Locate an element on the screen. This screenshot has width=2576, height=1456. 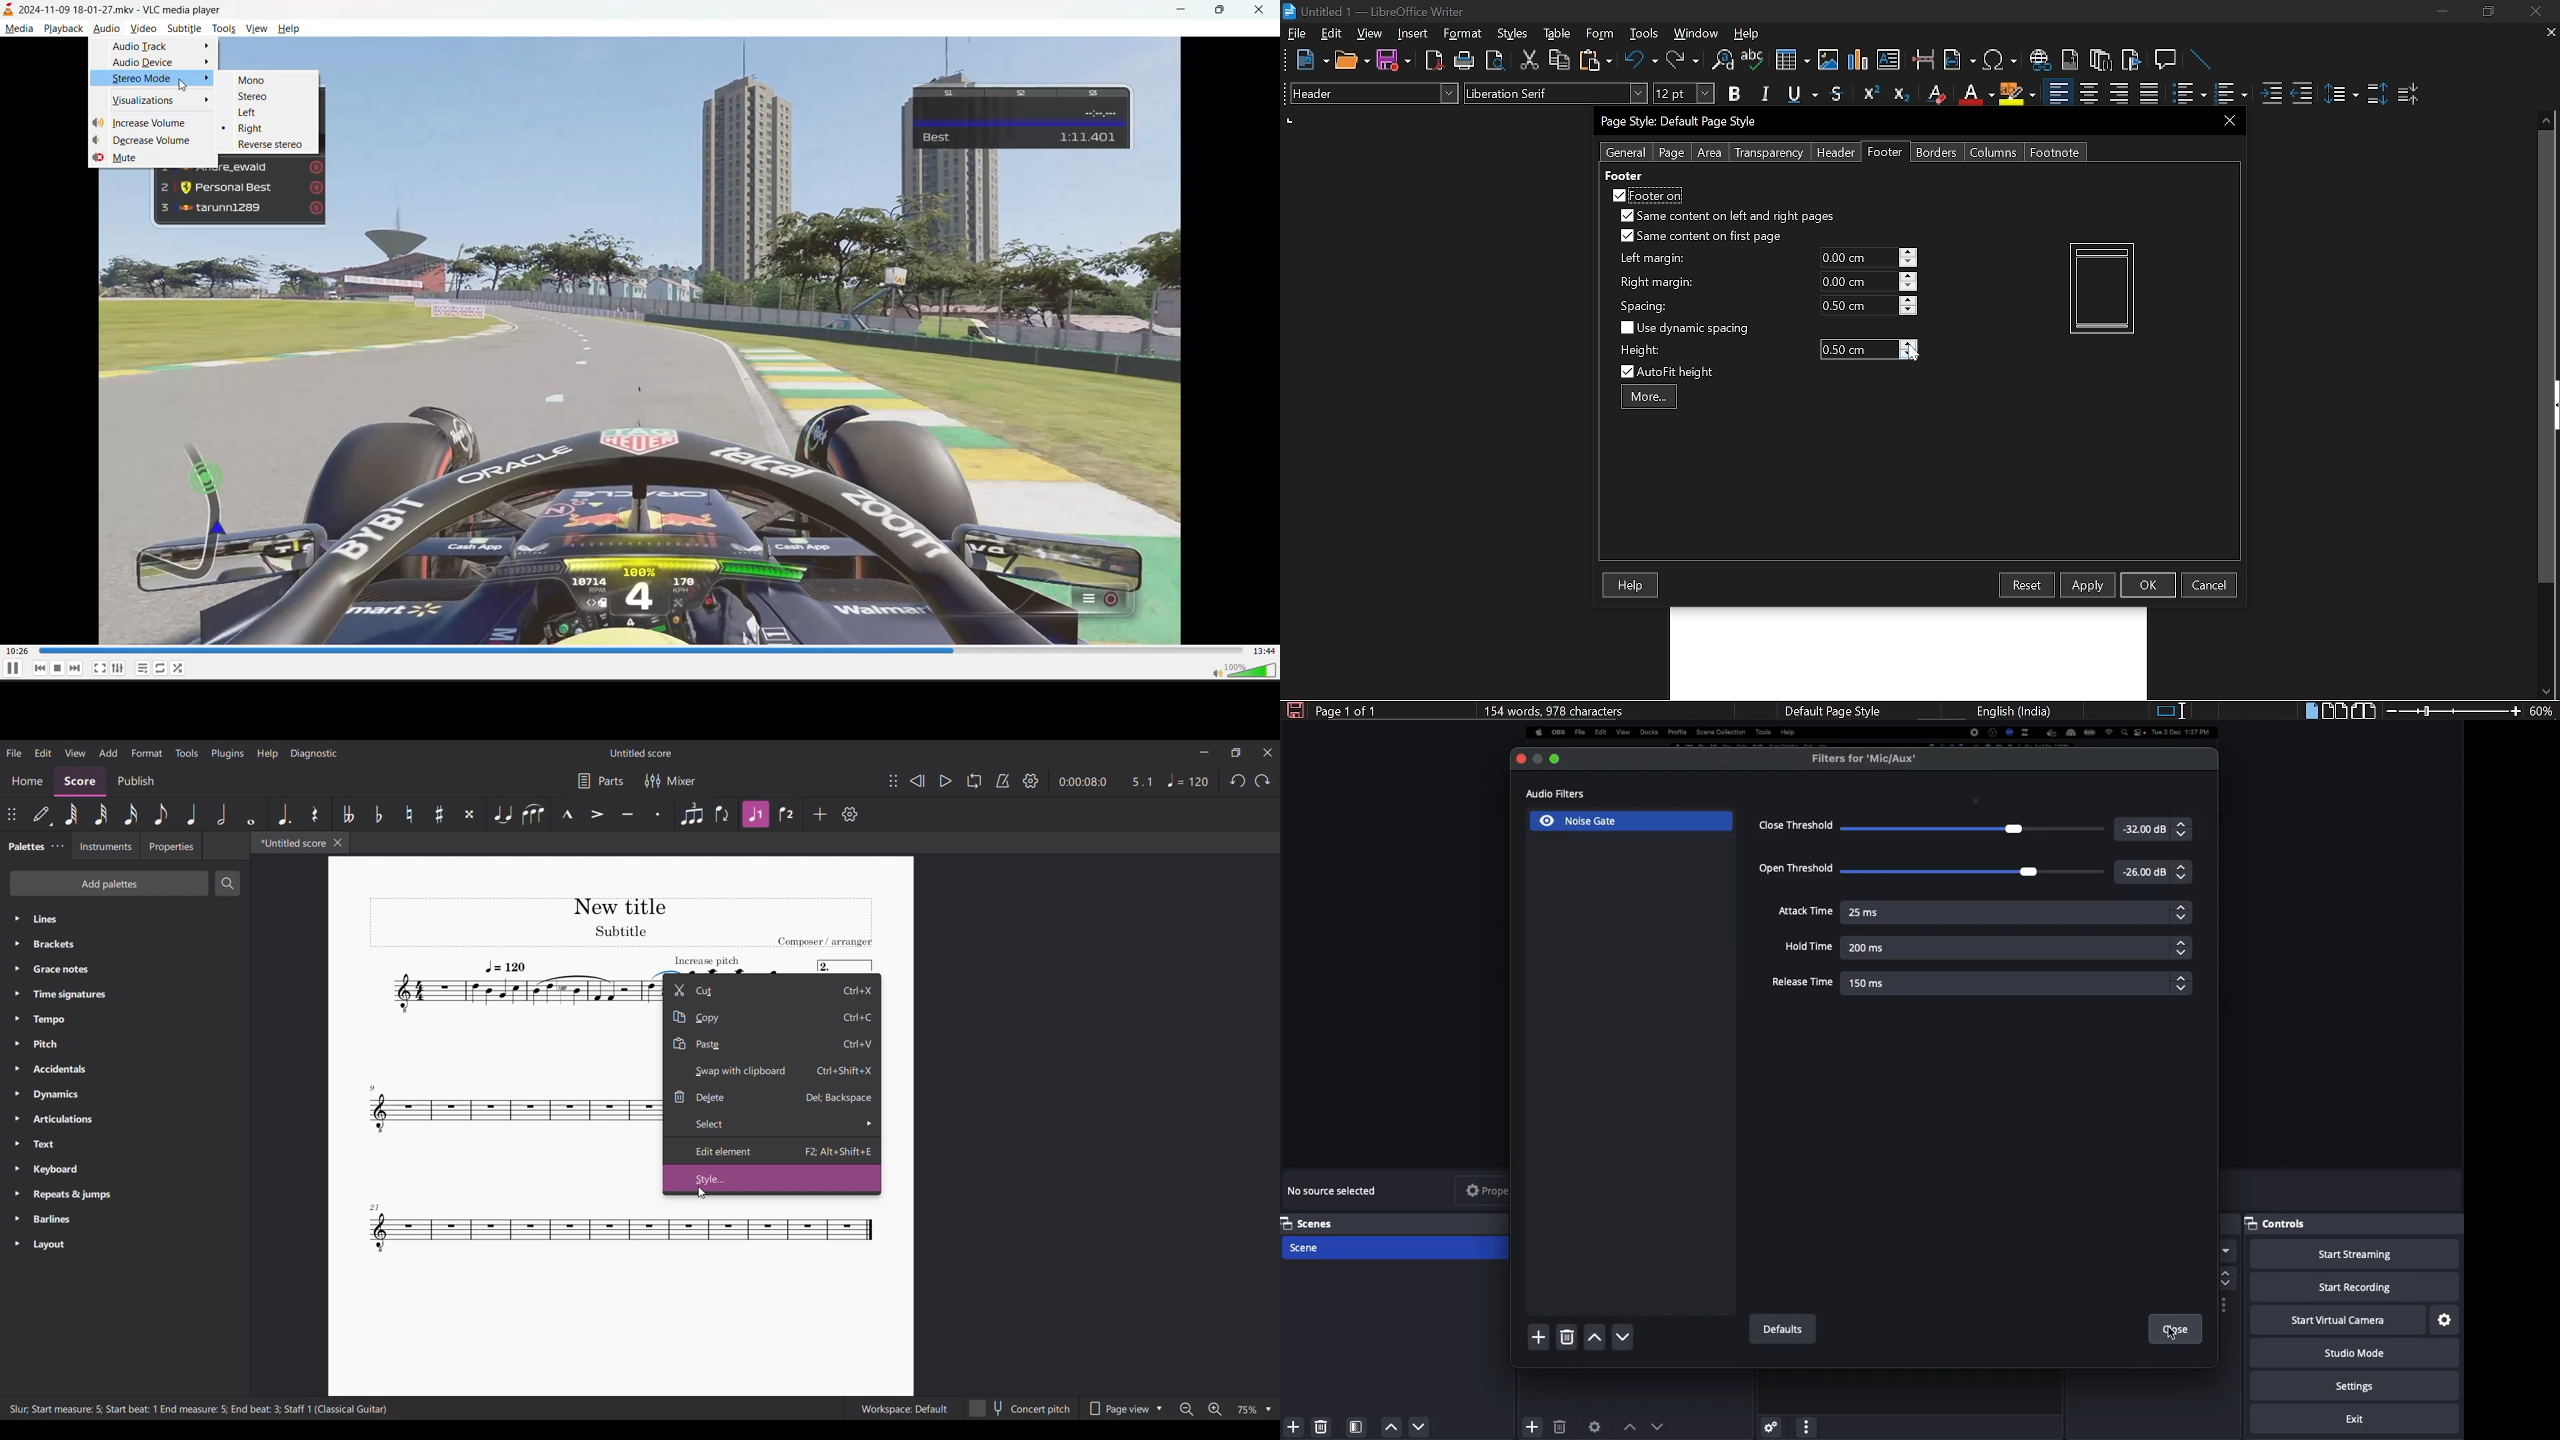
Tempo is located at coordinates (1188, 781).